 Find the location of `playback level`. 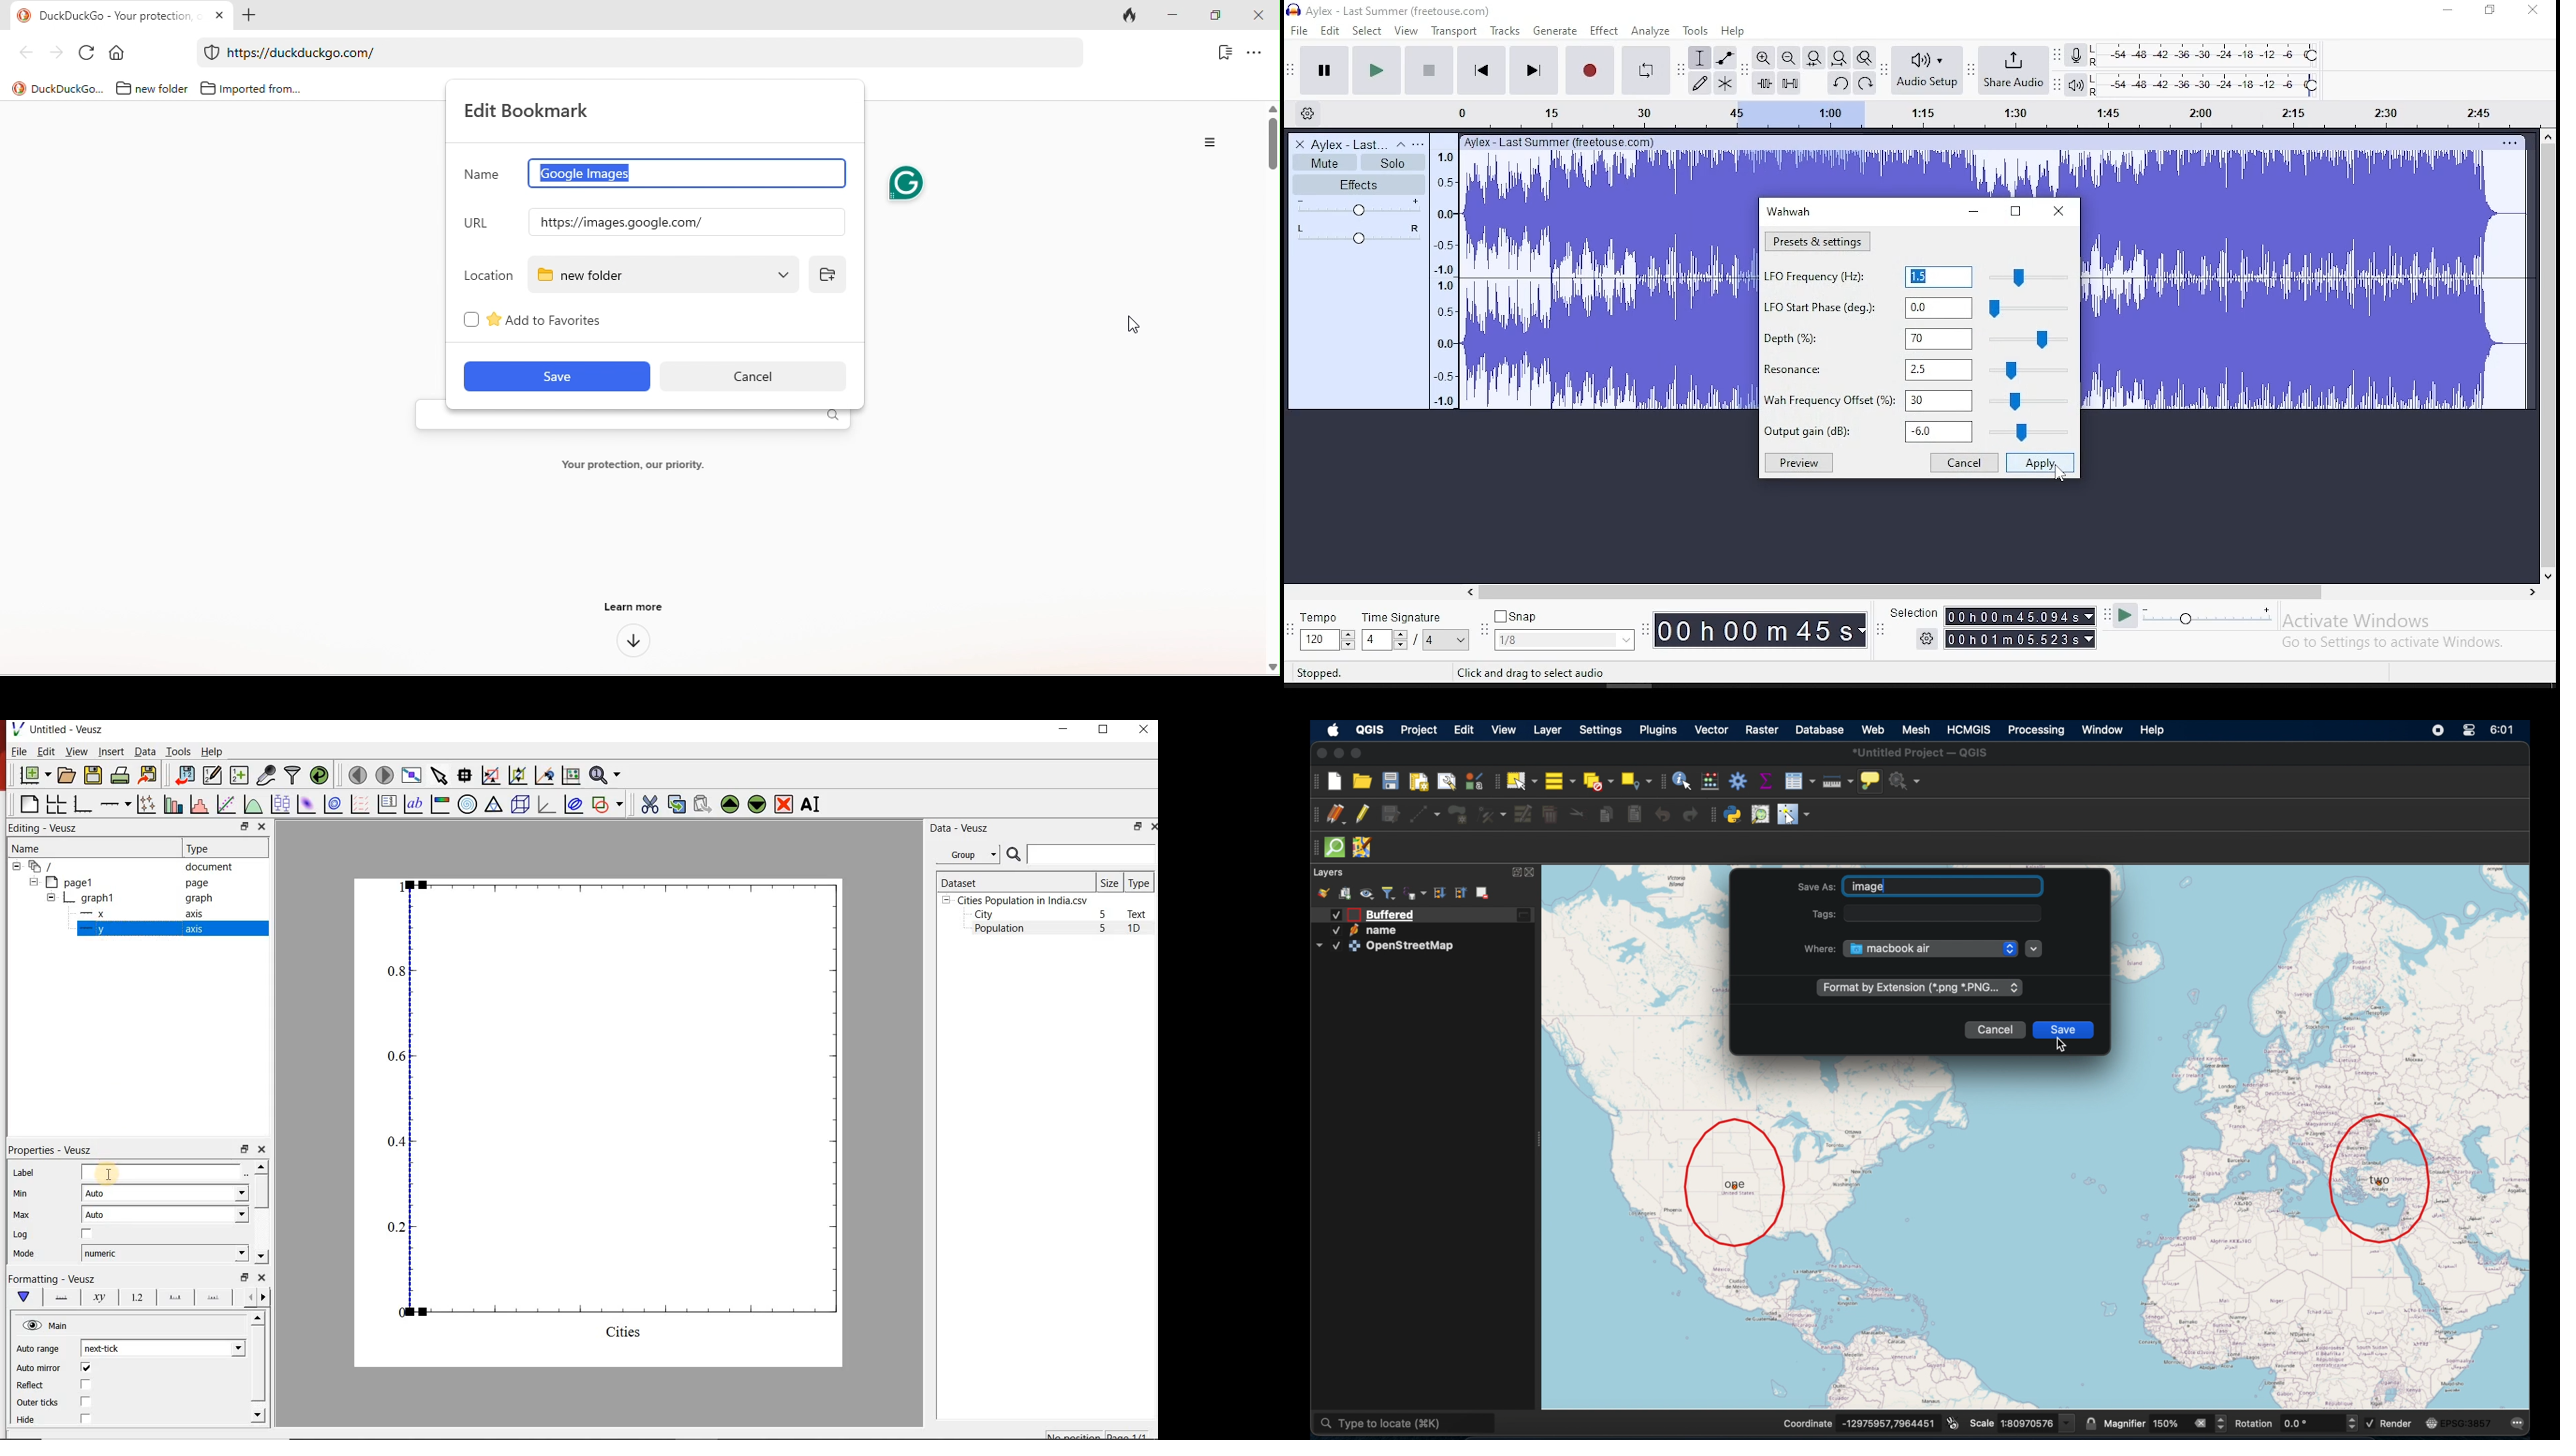

playback level is located at coordinates (2214, 85).